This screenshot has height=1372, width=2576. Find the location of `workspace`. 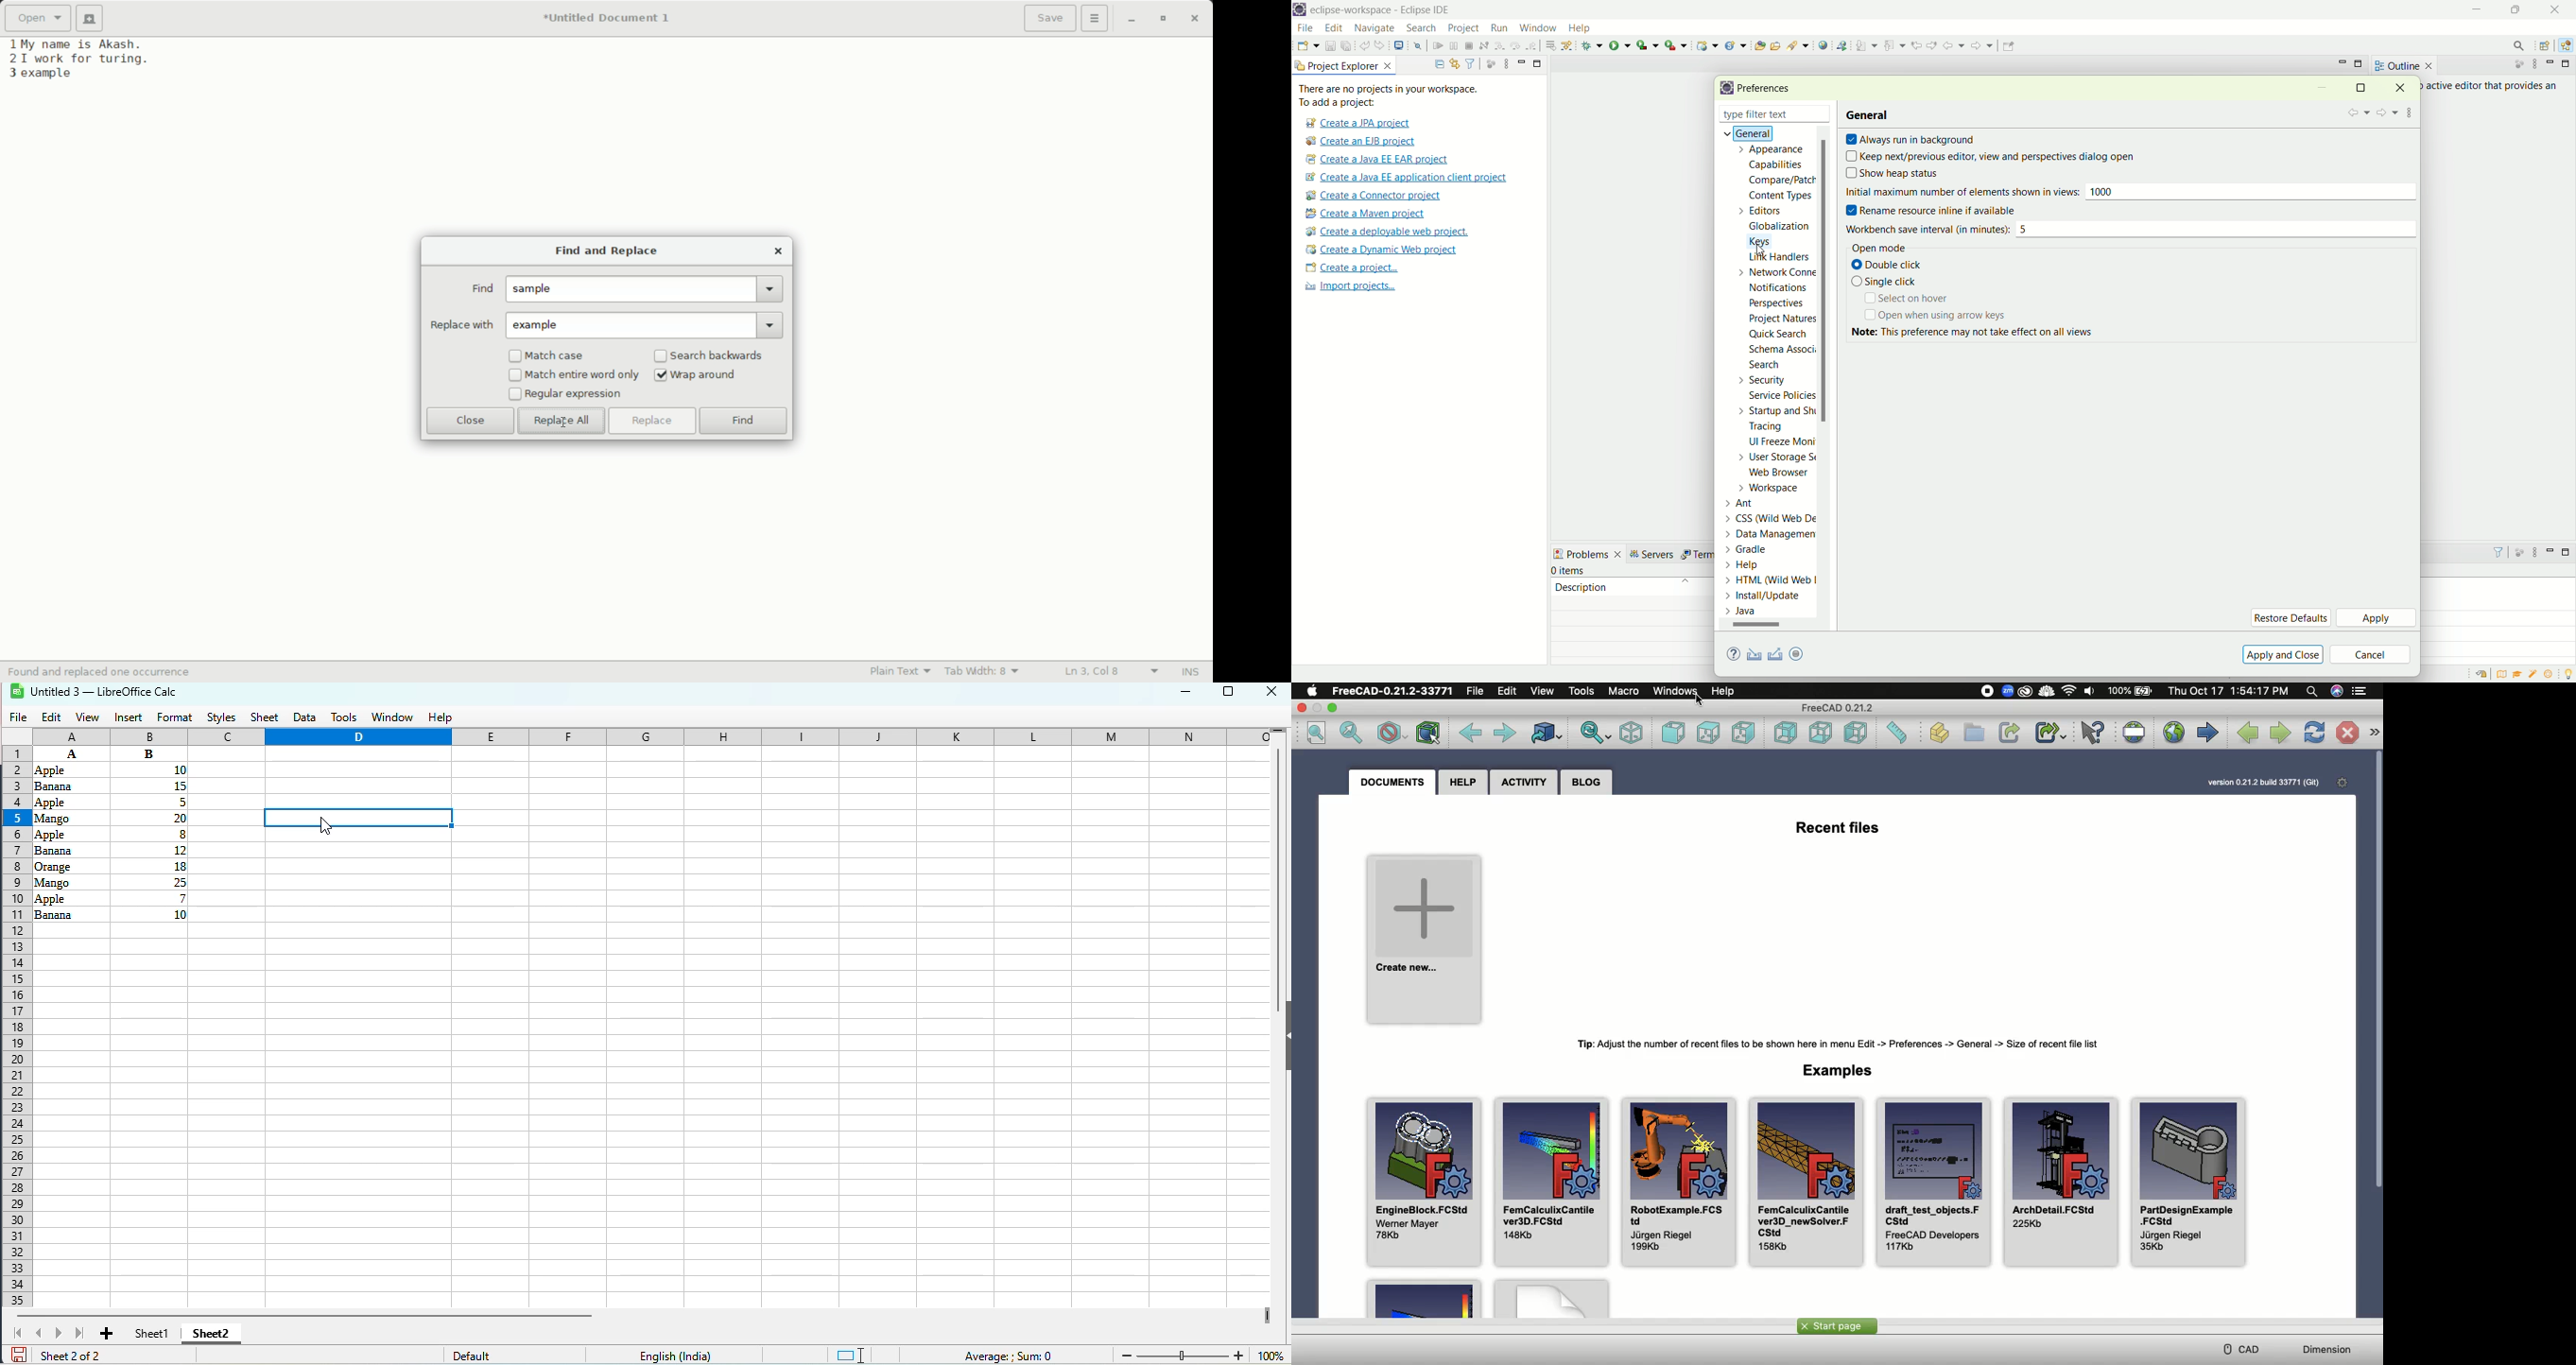

workspace is located at coordinates (1772, 488).